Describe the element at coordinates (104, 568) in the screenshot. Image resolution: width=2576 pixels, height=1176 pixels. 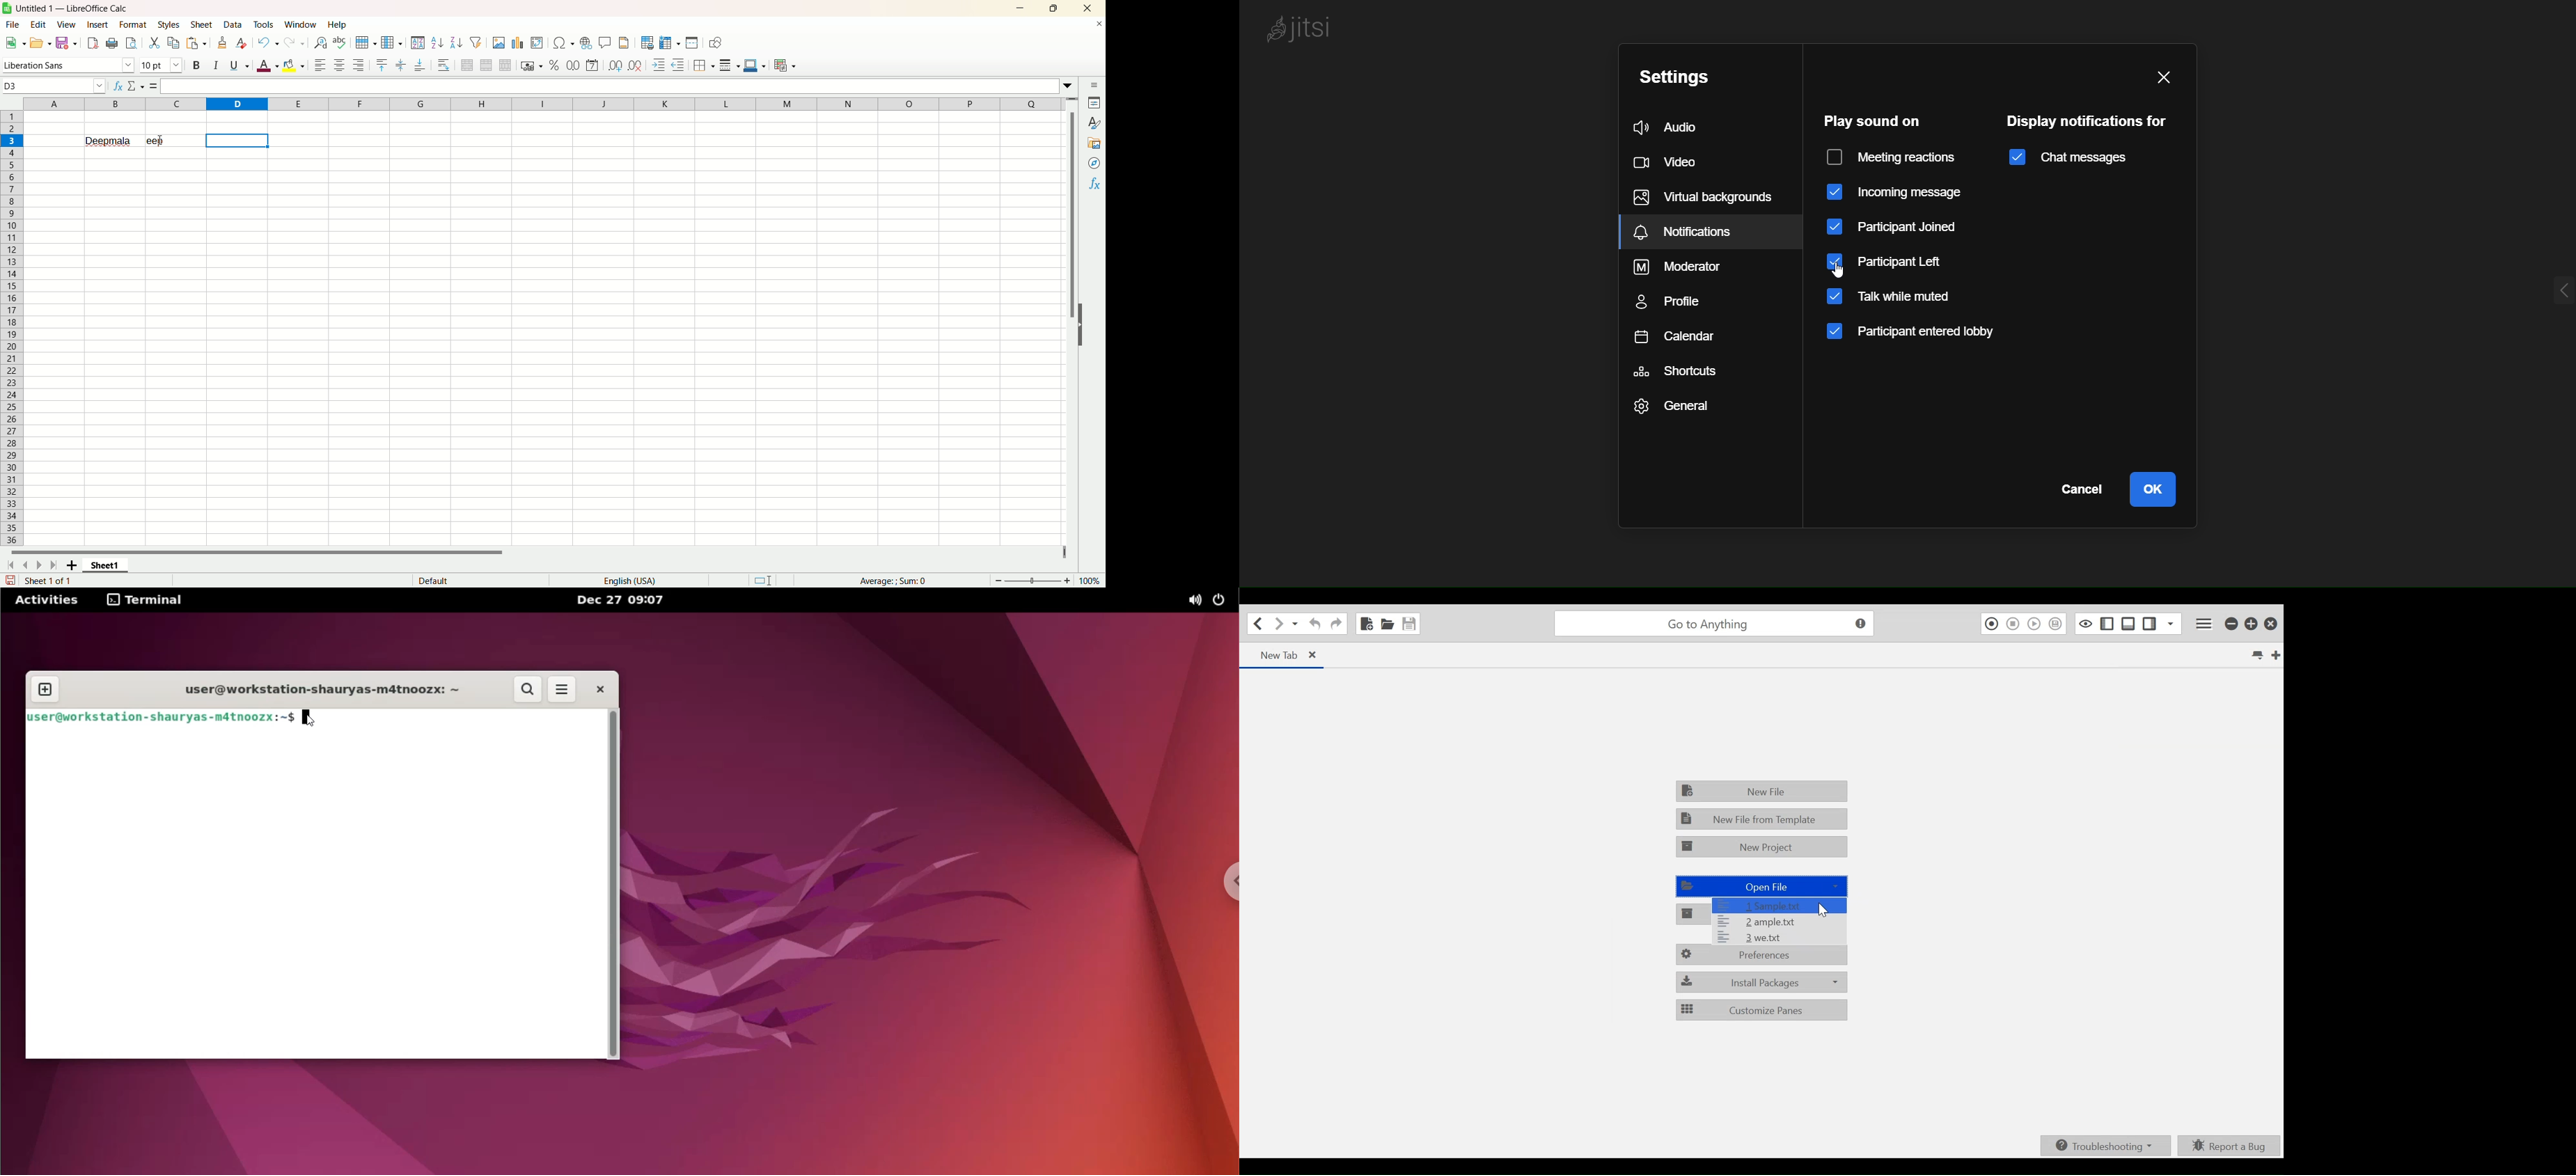
I see `sheet name` at that location.